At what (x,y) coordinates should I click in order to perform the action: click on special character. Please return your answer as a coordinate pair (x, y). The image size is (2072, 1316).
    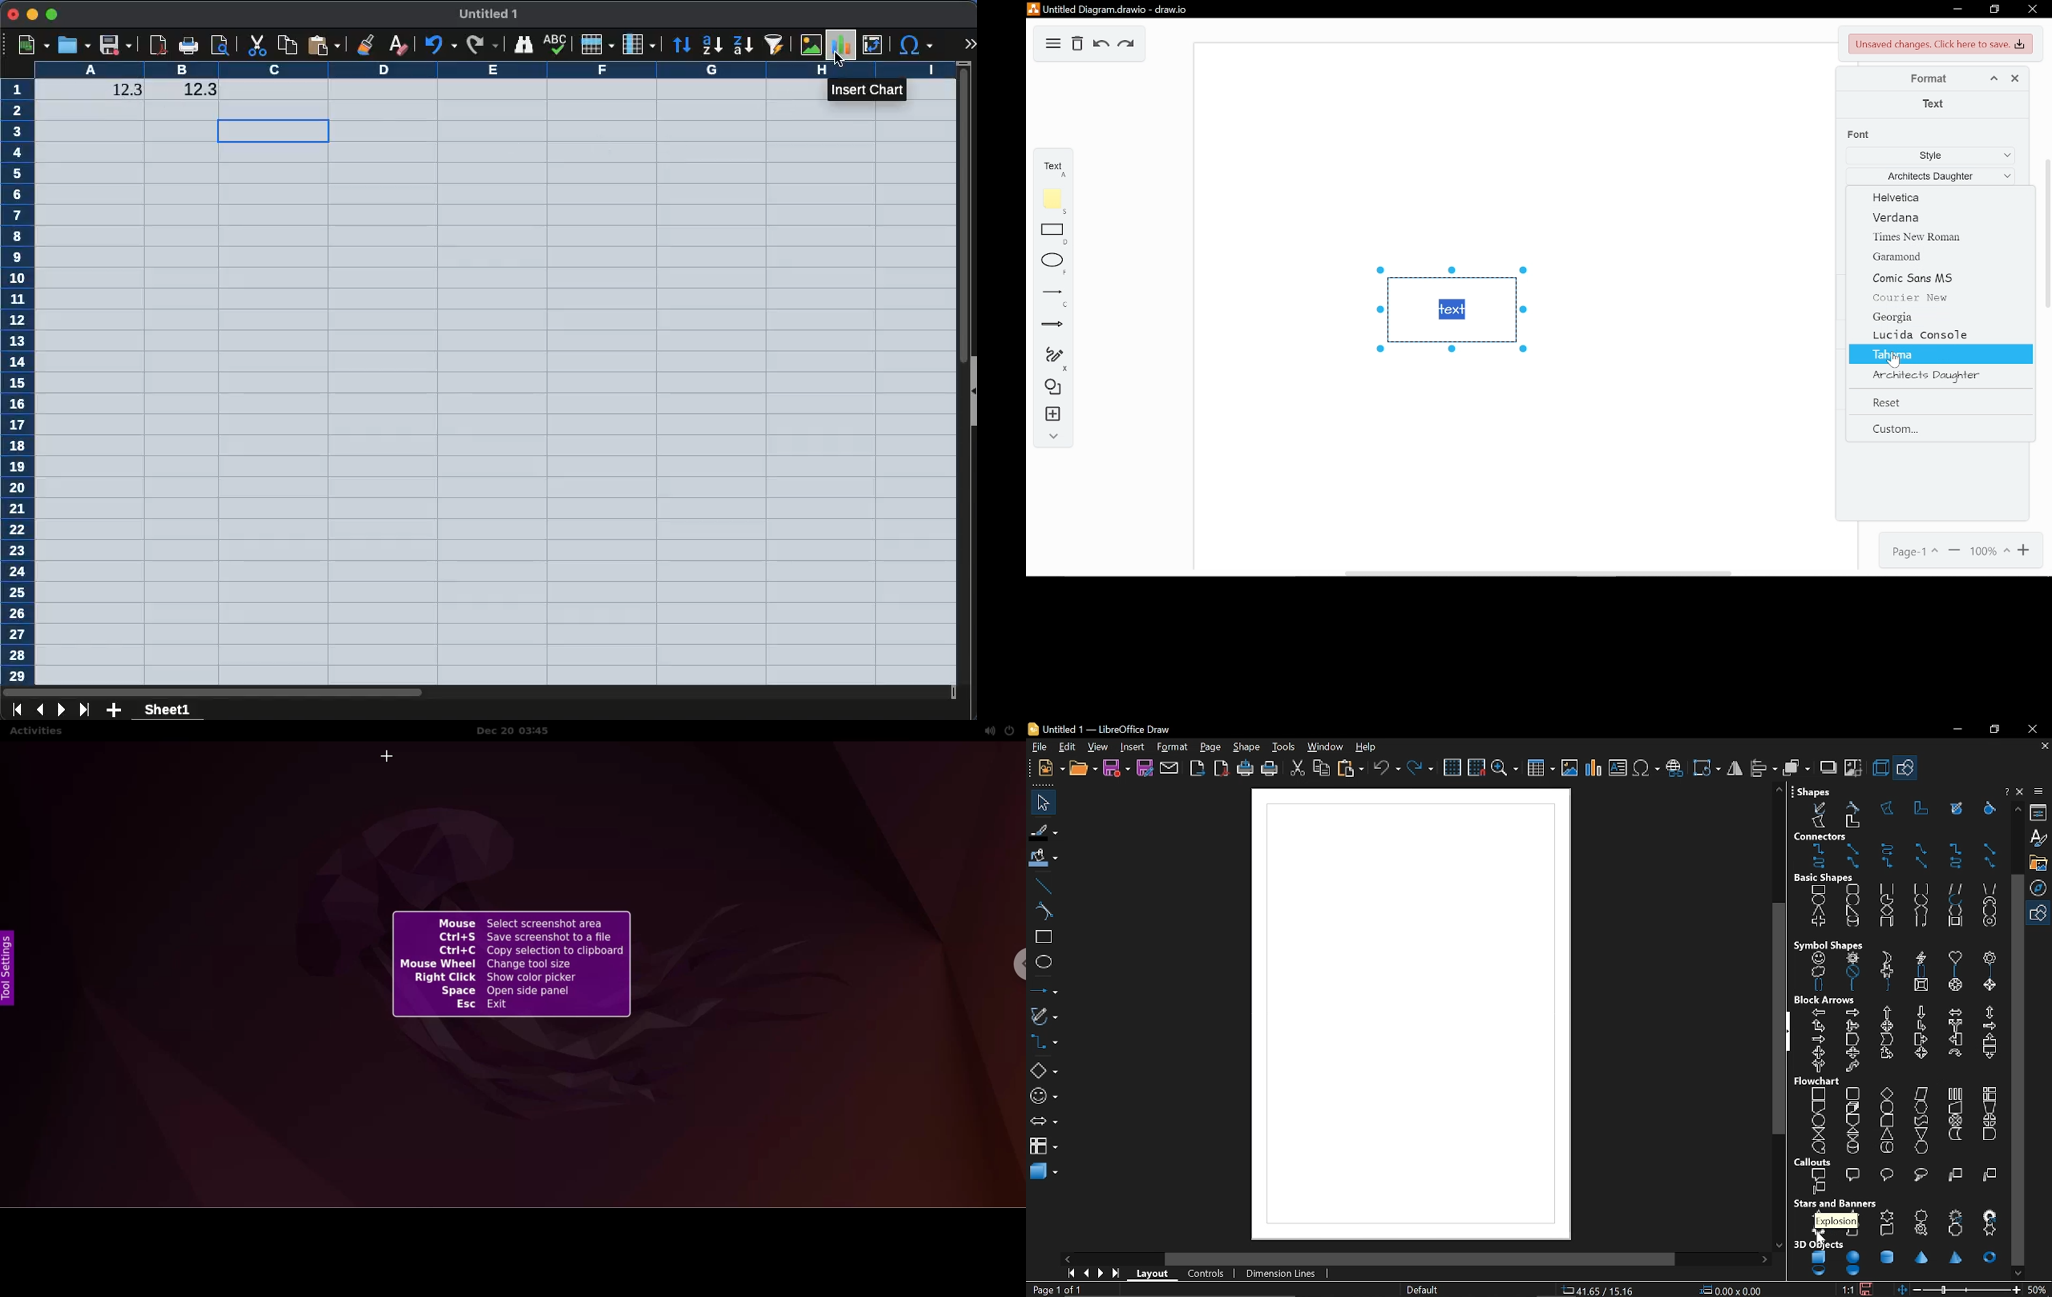
    Looking at the image, I should click on (914, 46).